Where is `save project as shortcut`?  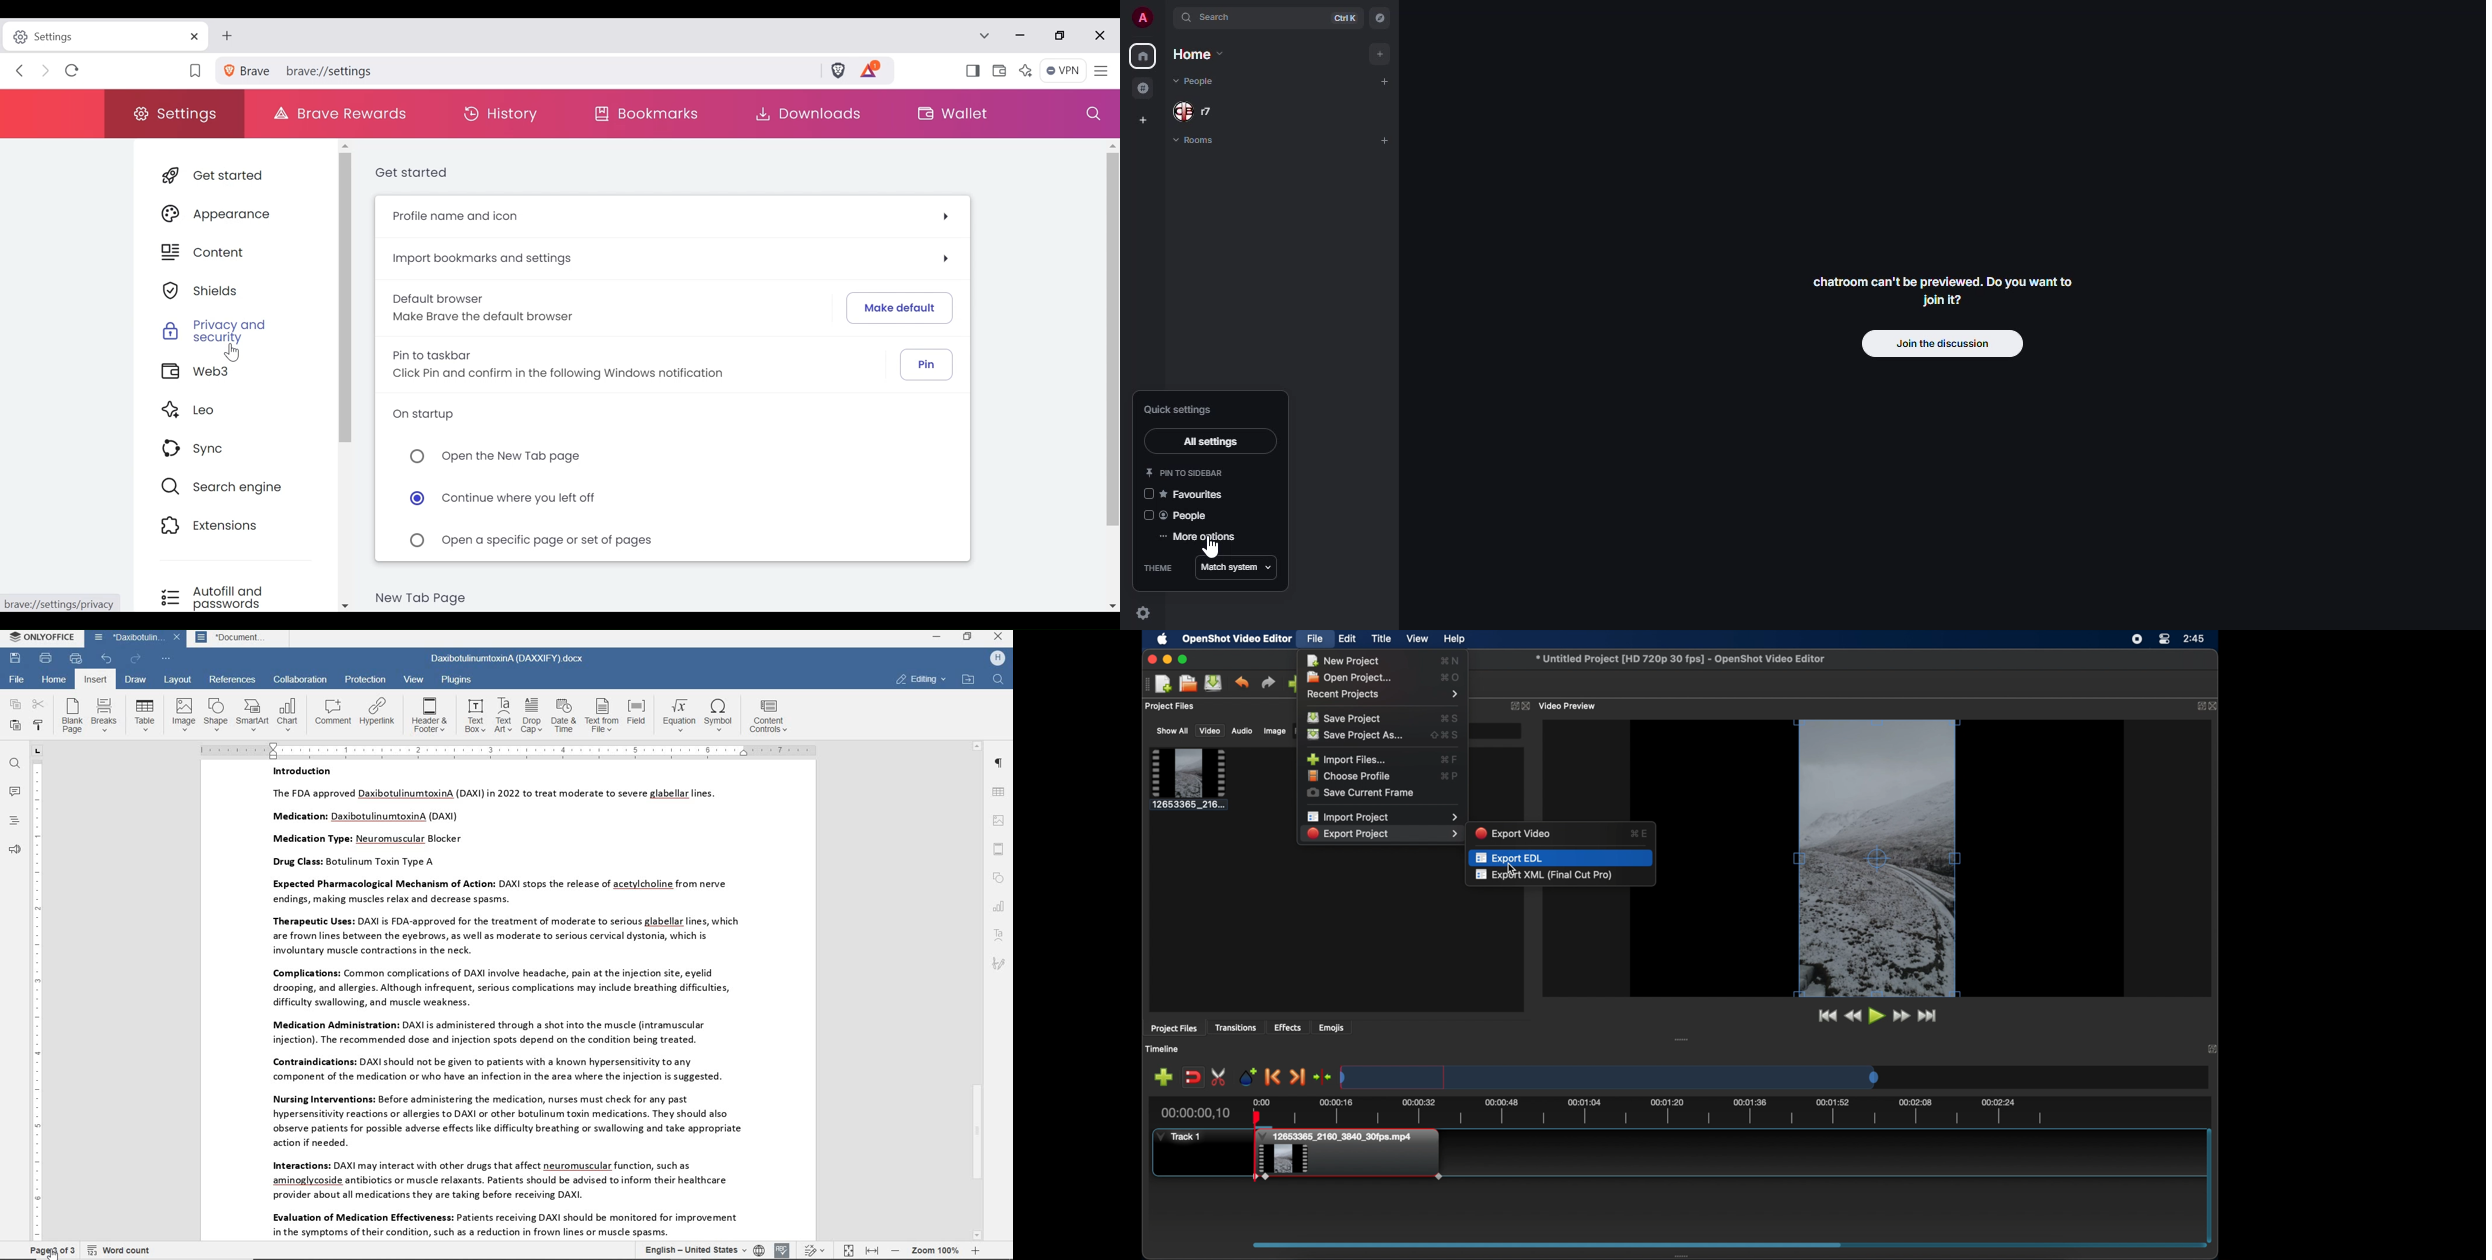 save project as shortcut is located at coordinates (1446, 734).